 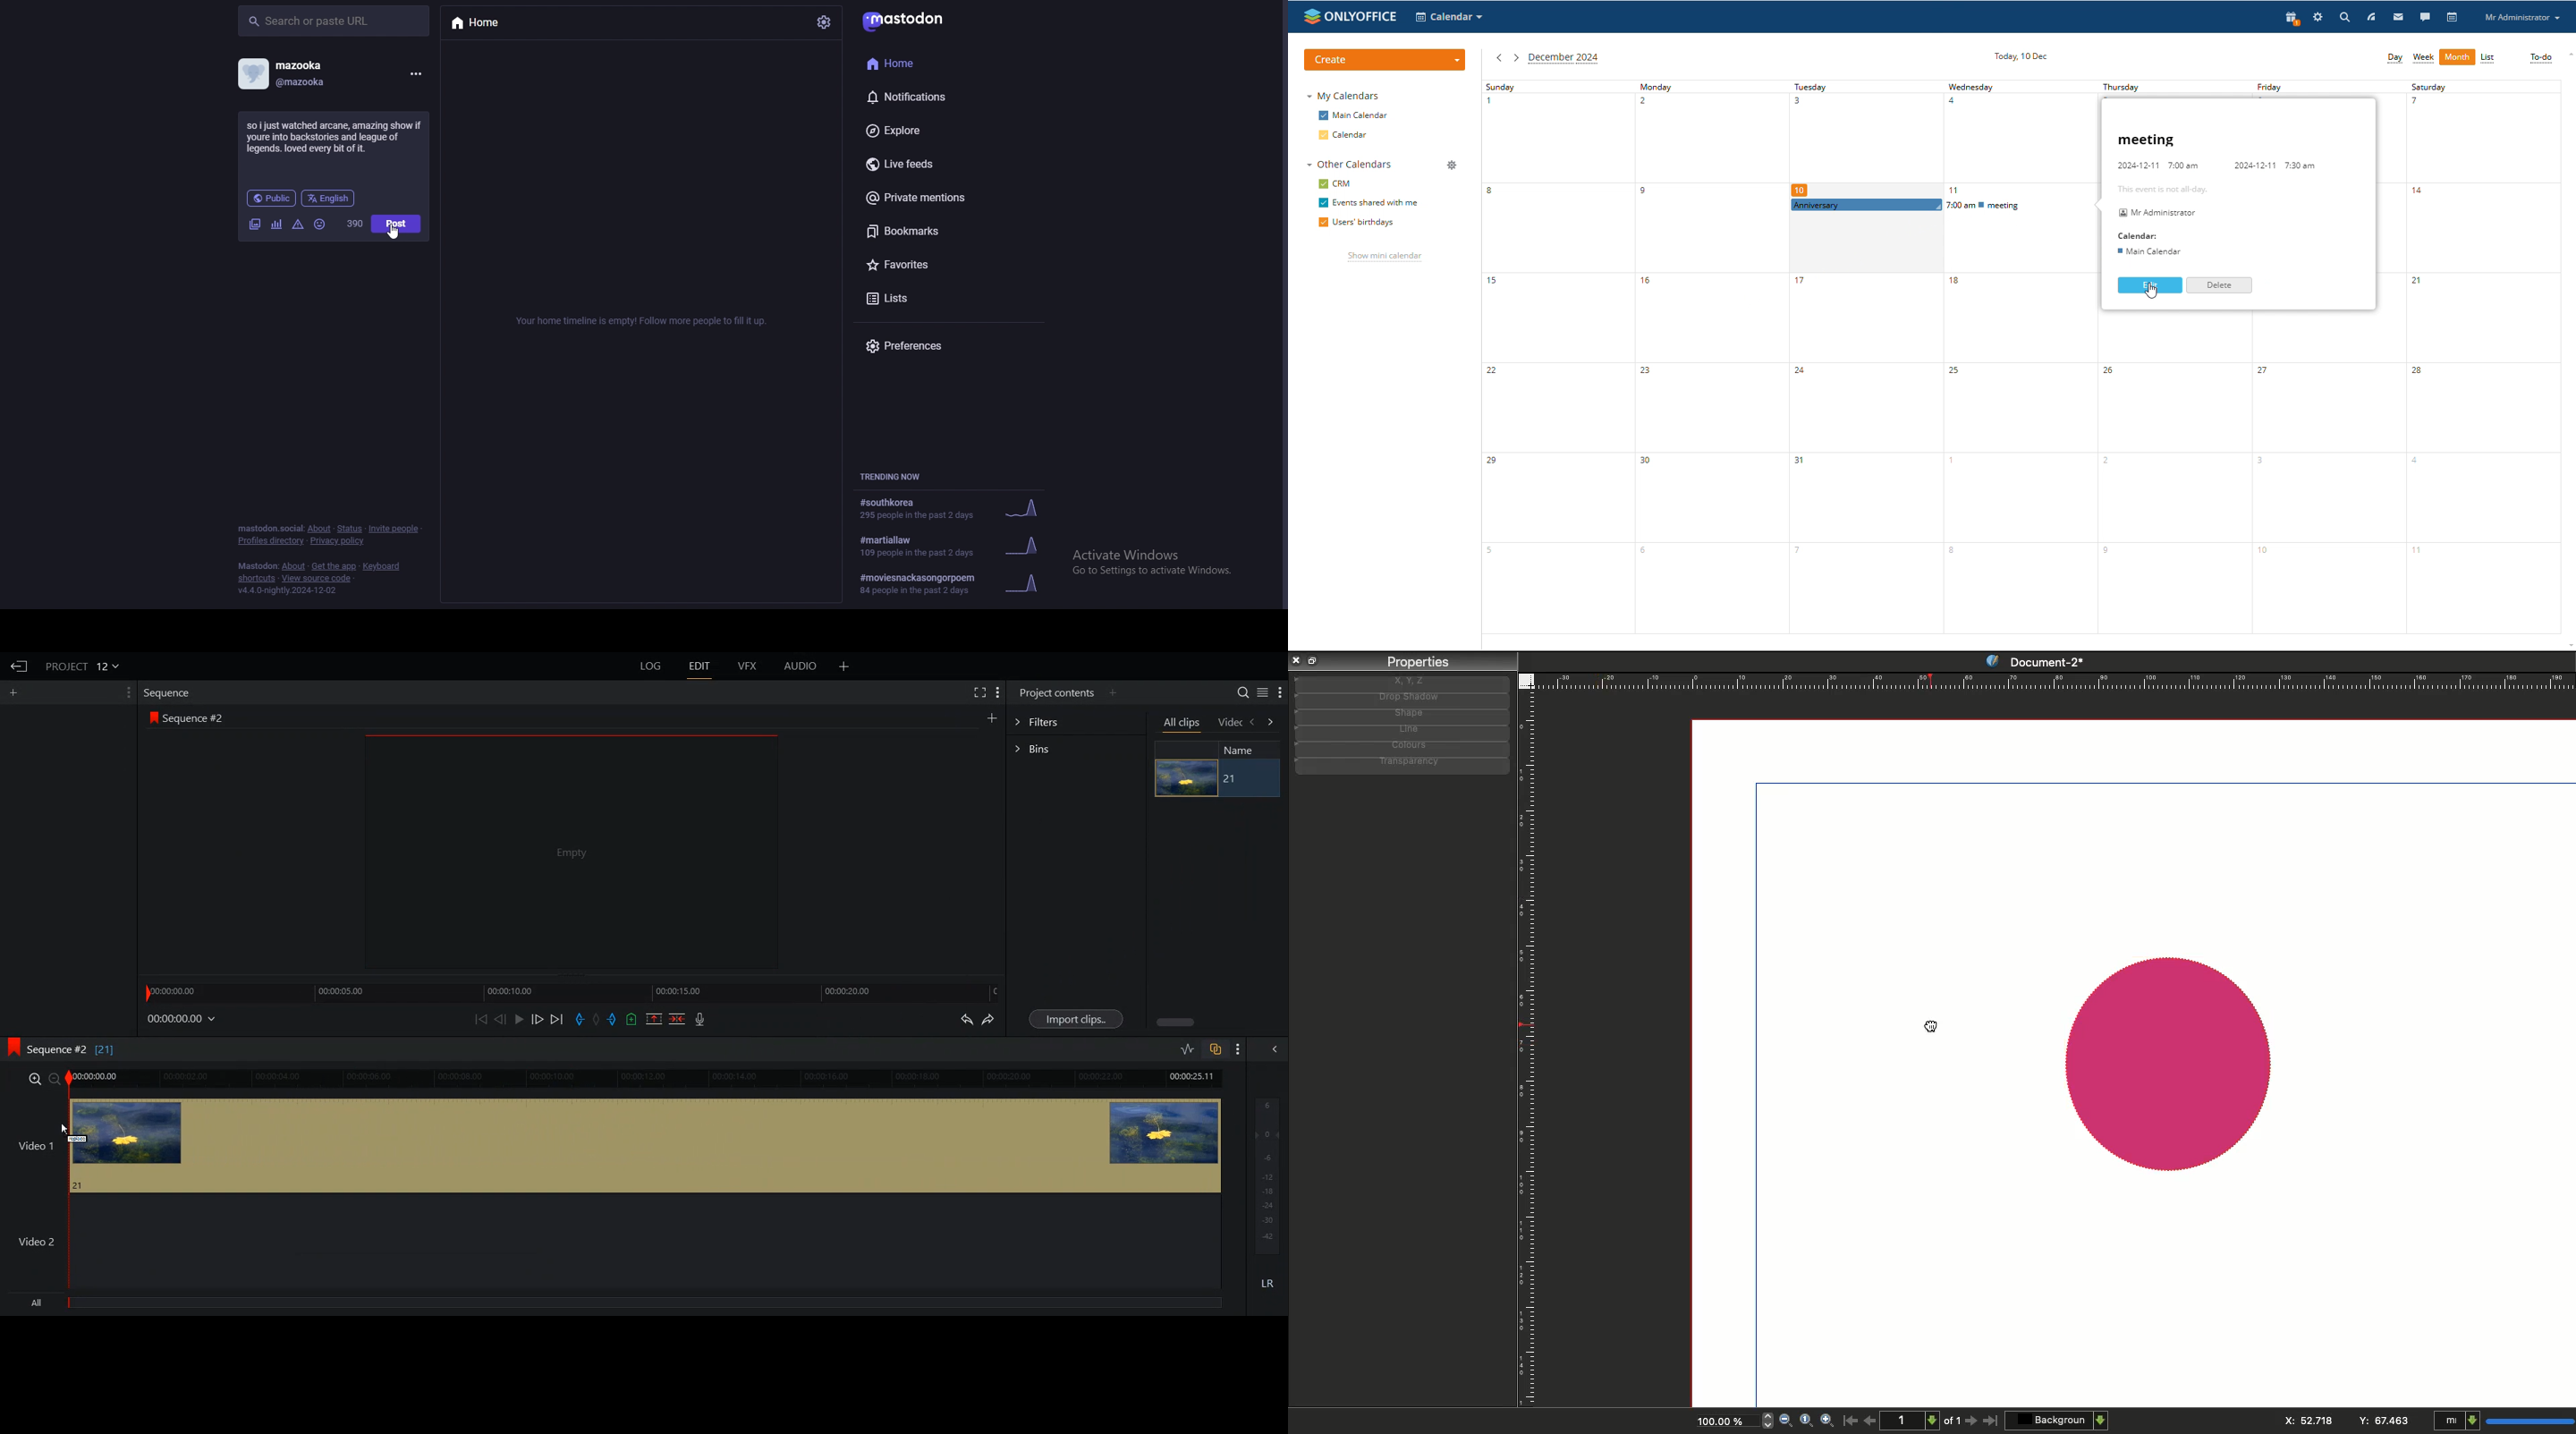 What do you see at coordinates (481, 1018) in the screenshot?
I see `Move Backward` at bounding box center [481, 1018].